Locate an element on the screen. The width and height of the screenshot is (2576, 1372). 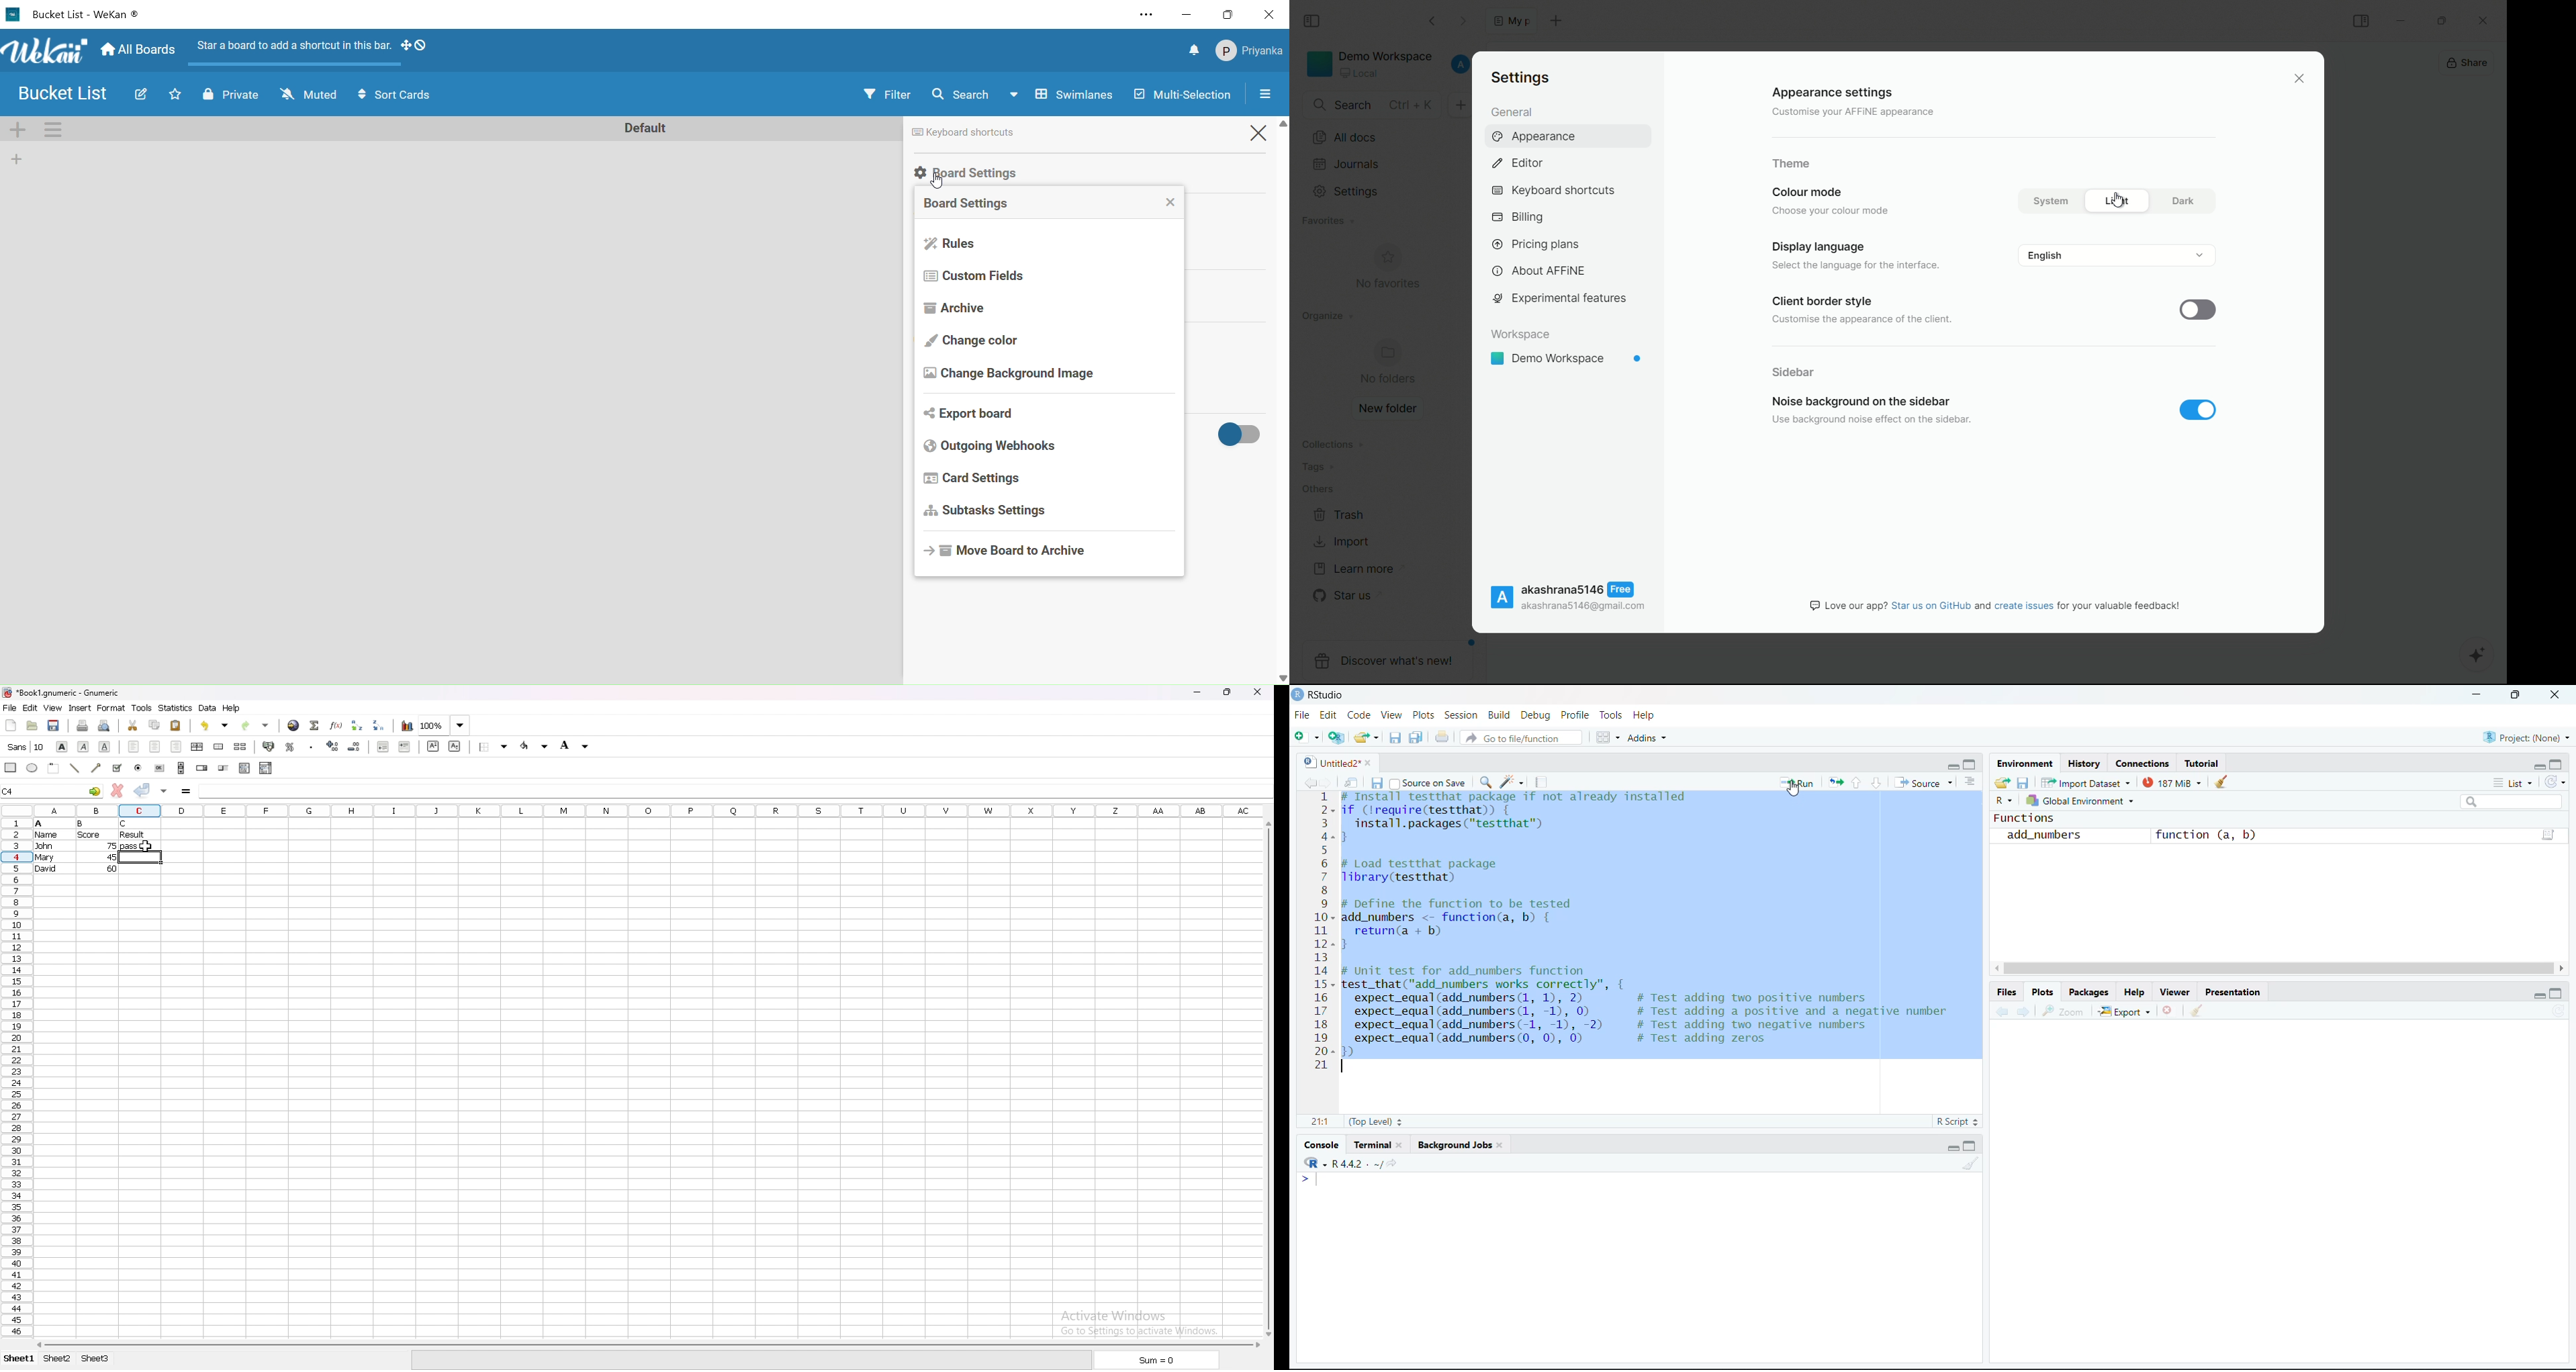
show document outline is located at coordinates (1970, 781).